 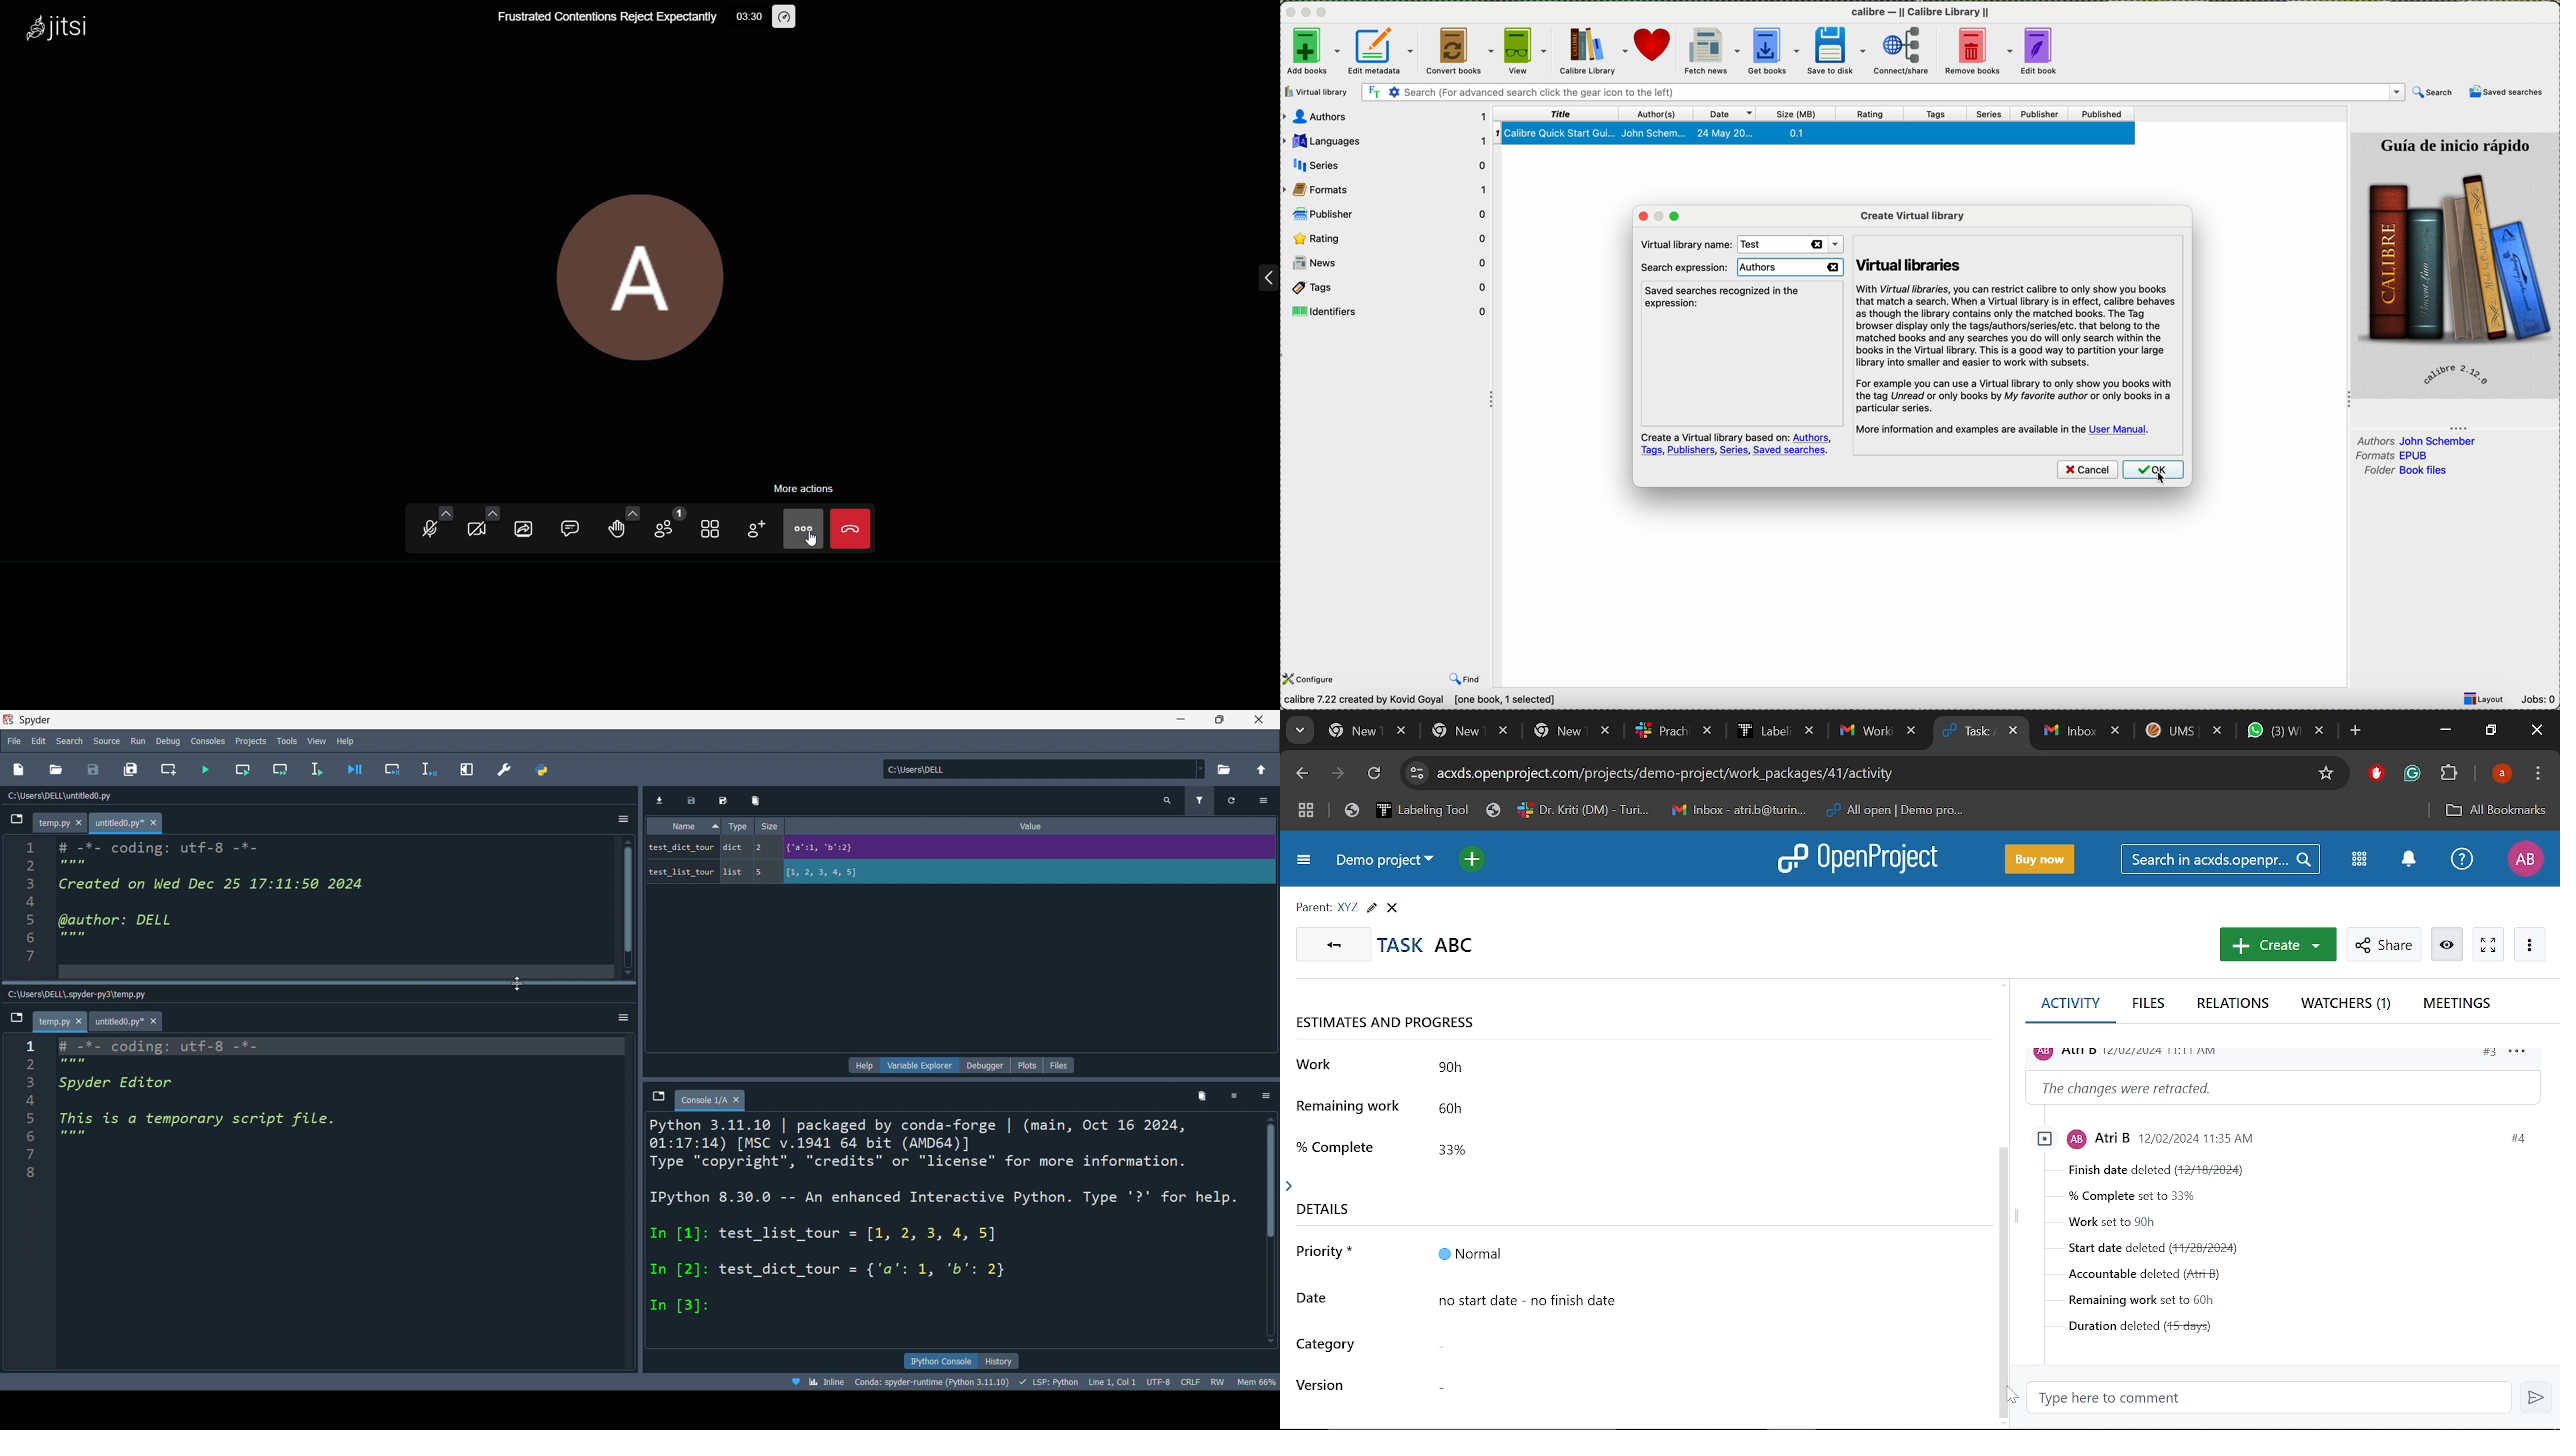 What do you see at coordinates (1725, 297) in the screenshot?
I see `saved searches recognized the expression` at bounding box center [1725, 297].